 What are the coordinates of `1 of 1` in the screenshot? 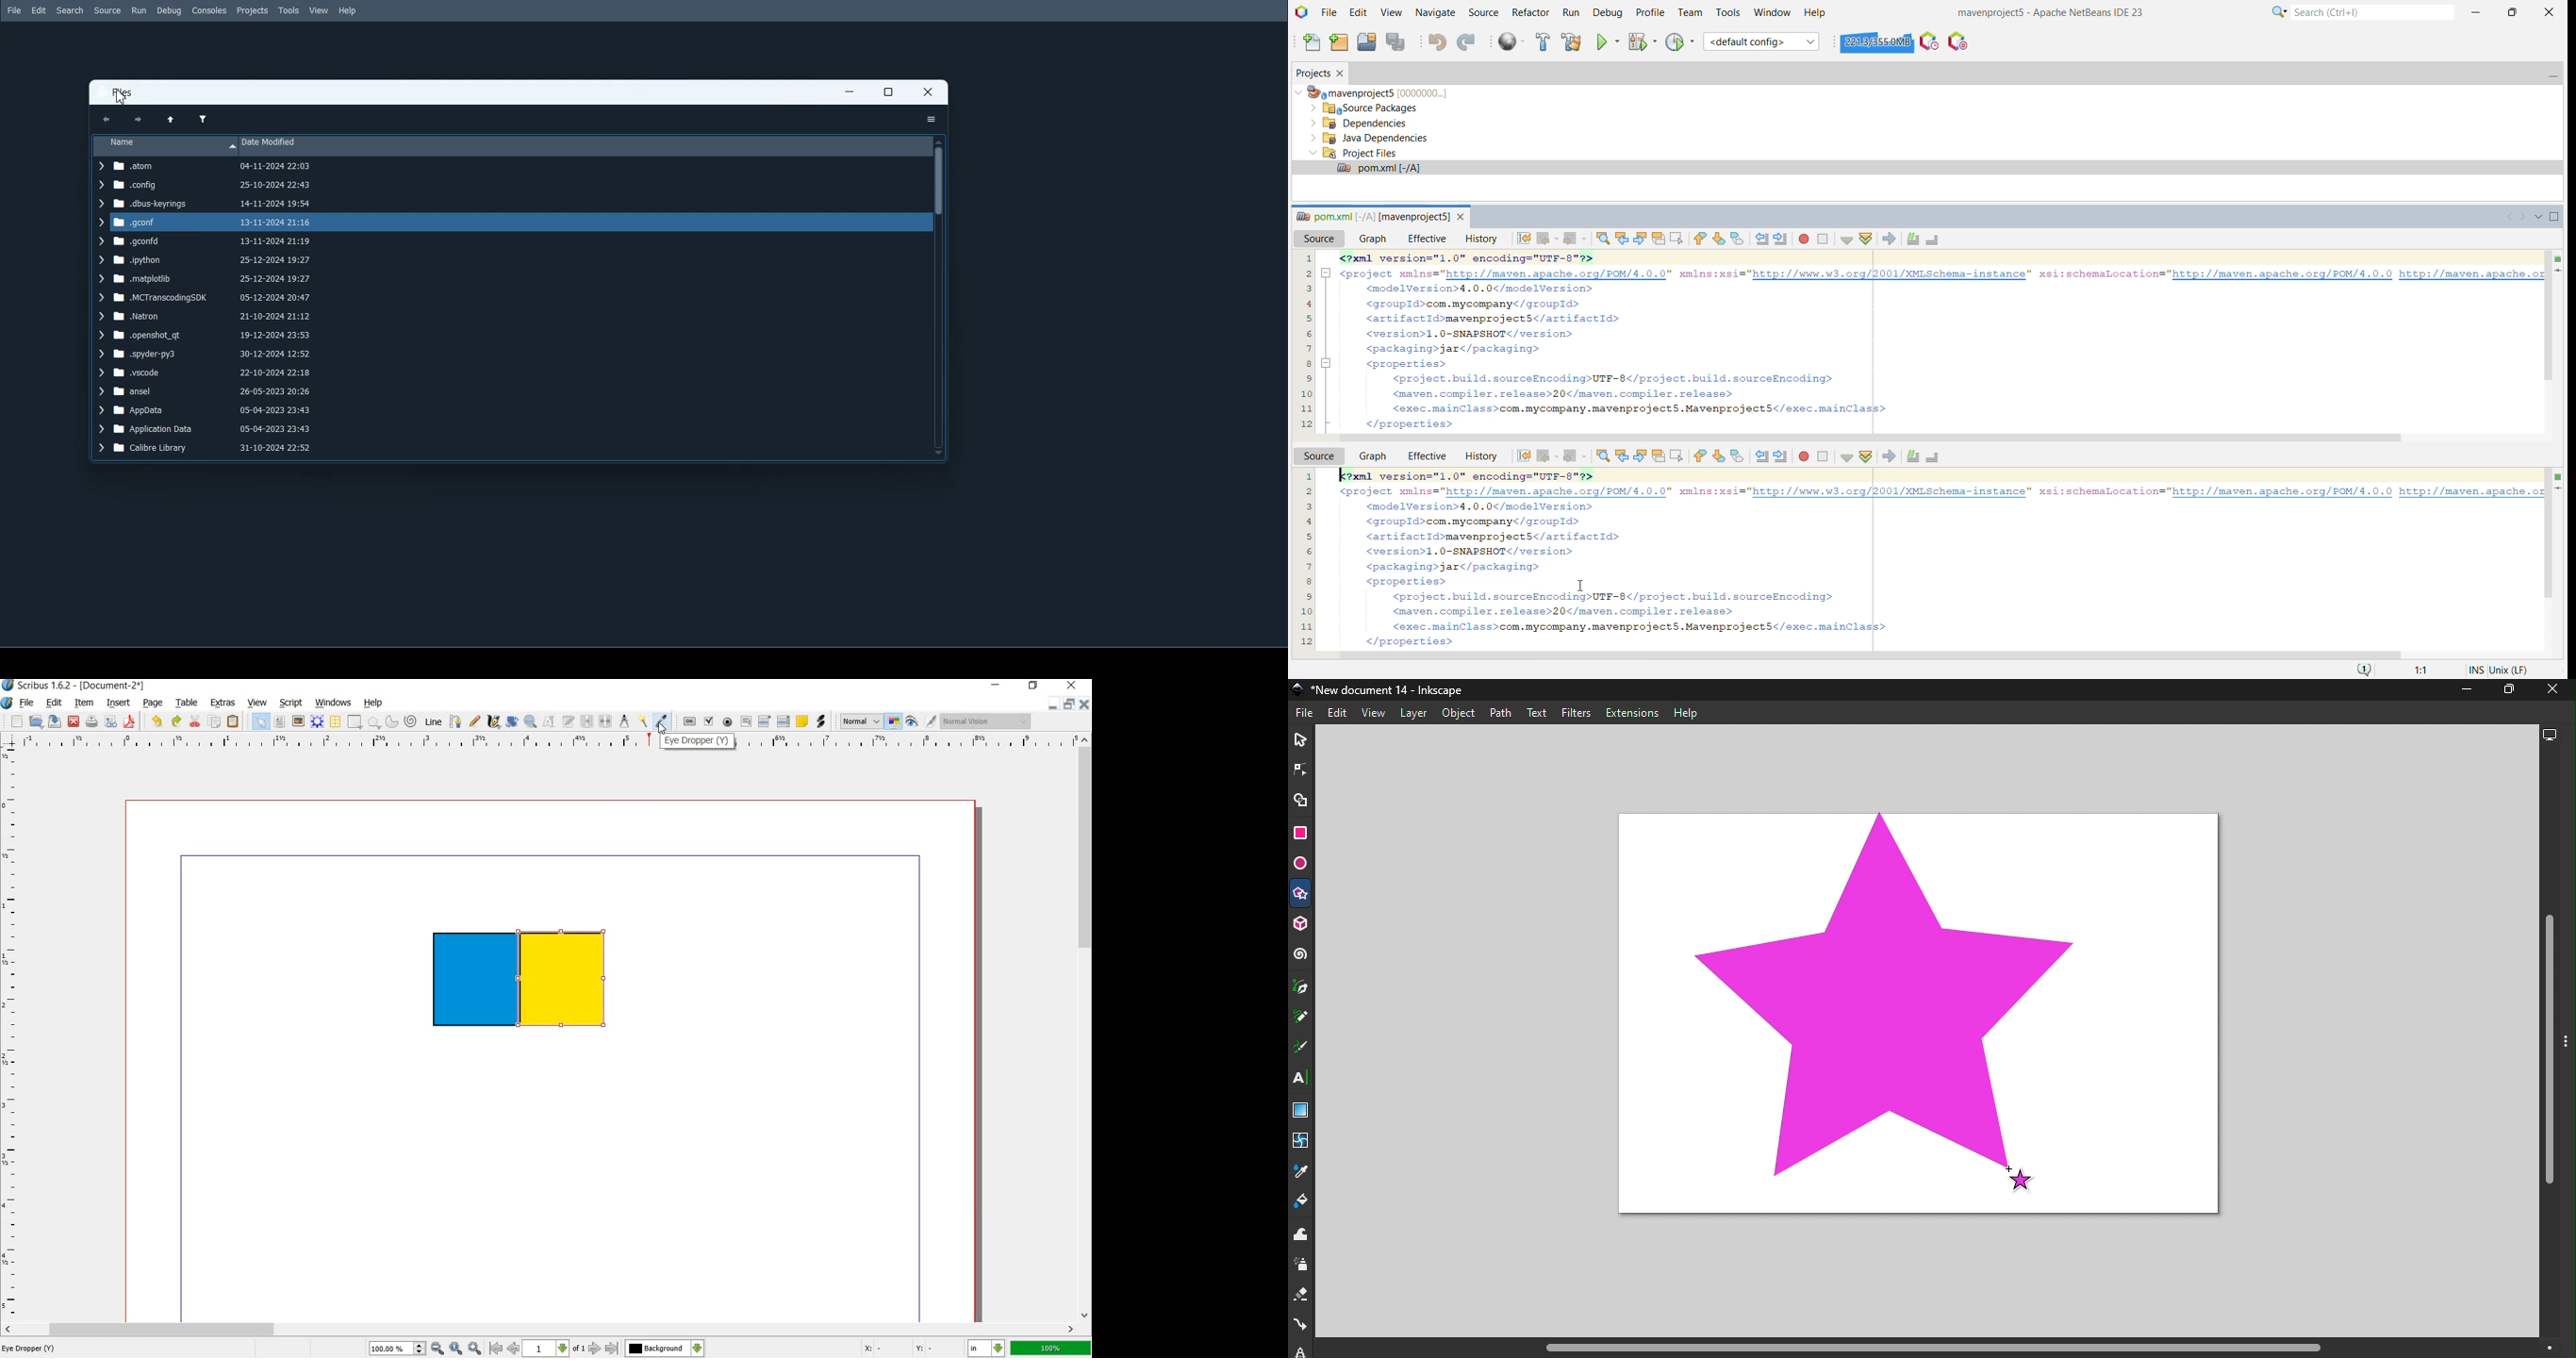 It's located at (555, 1348).